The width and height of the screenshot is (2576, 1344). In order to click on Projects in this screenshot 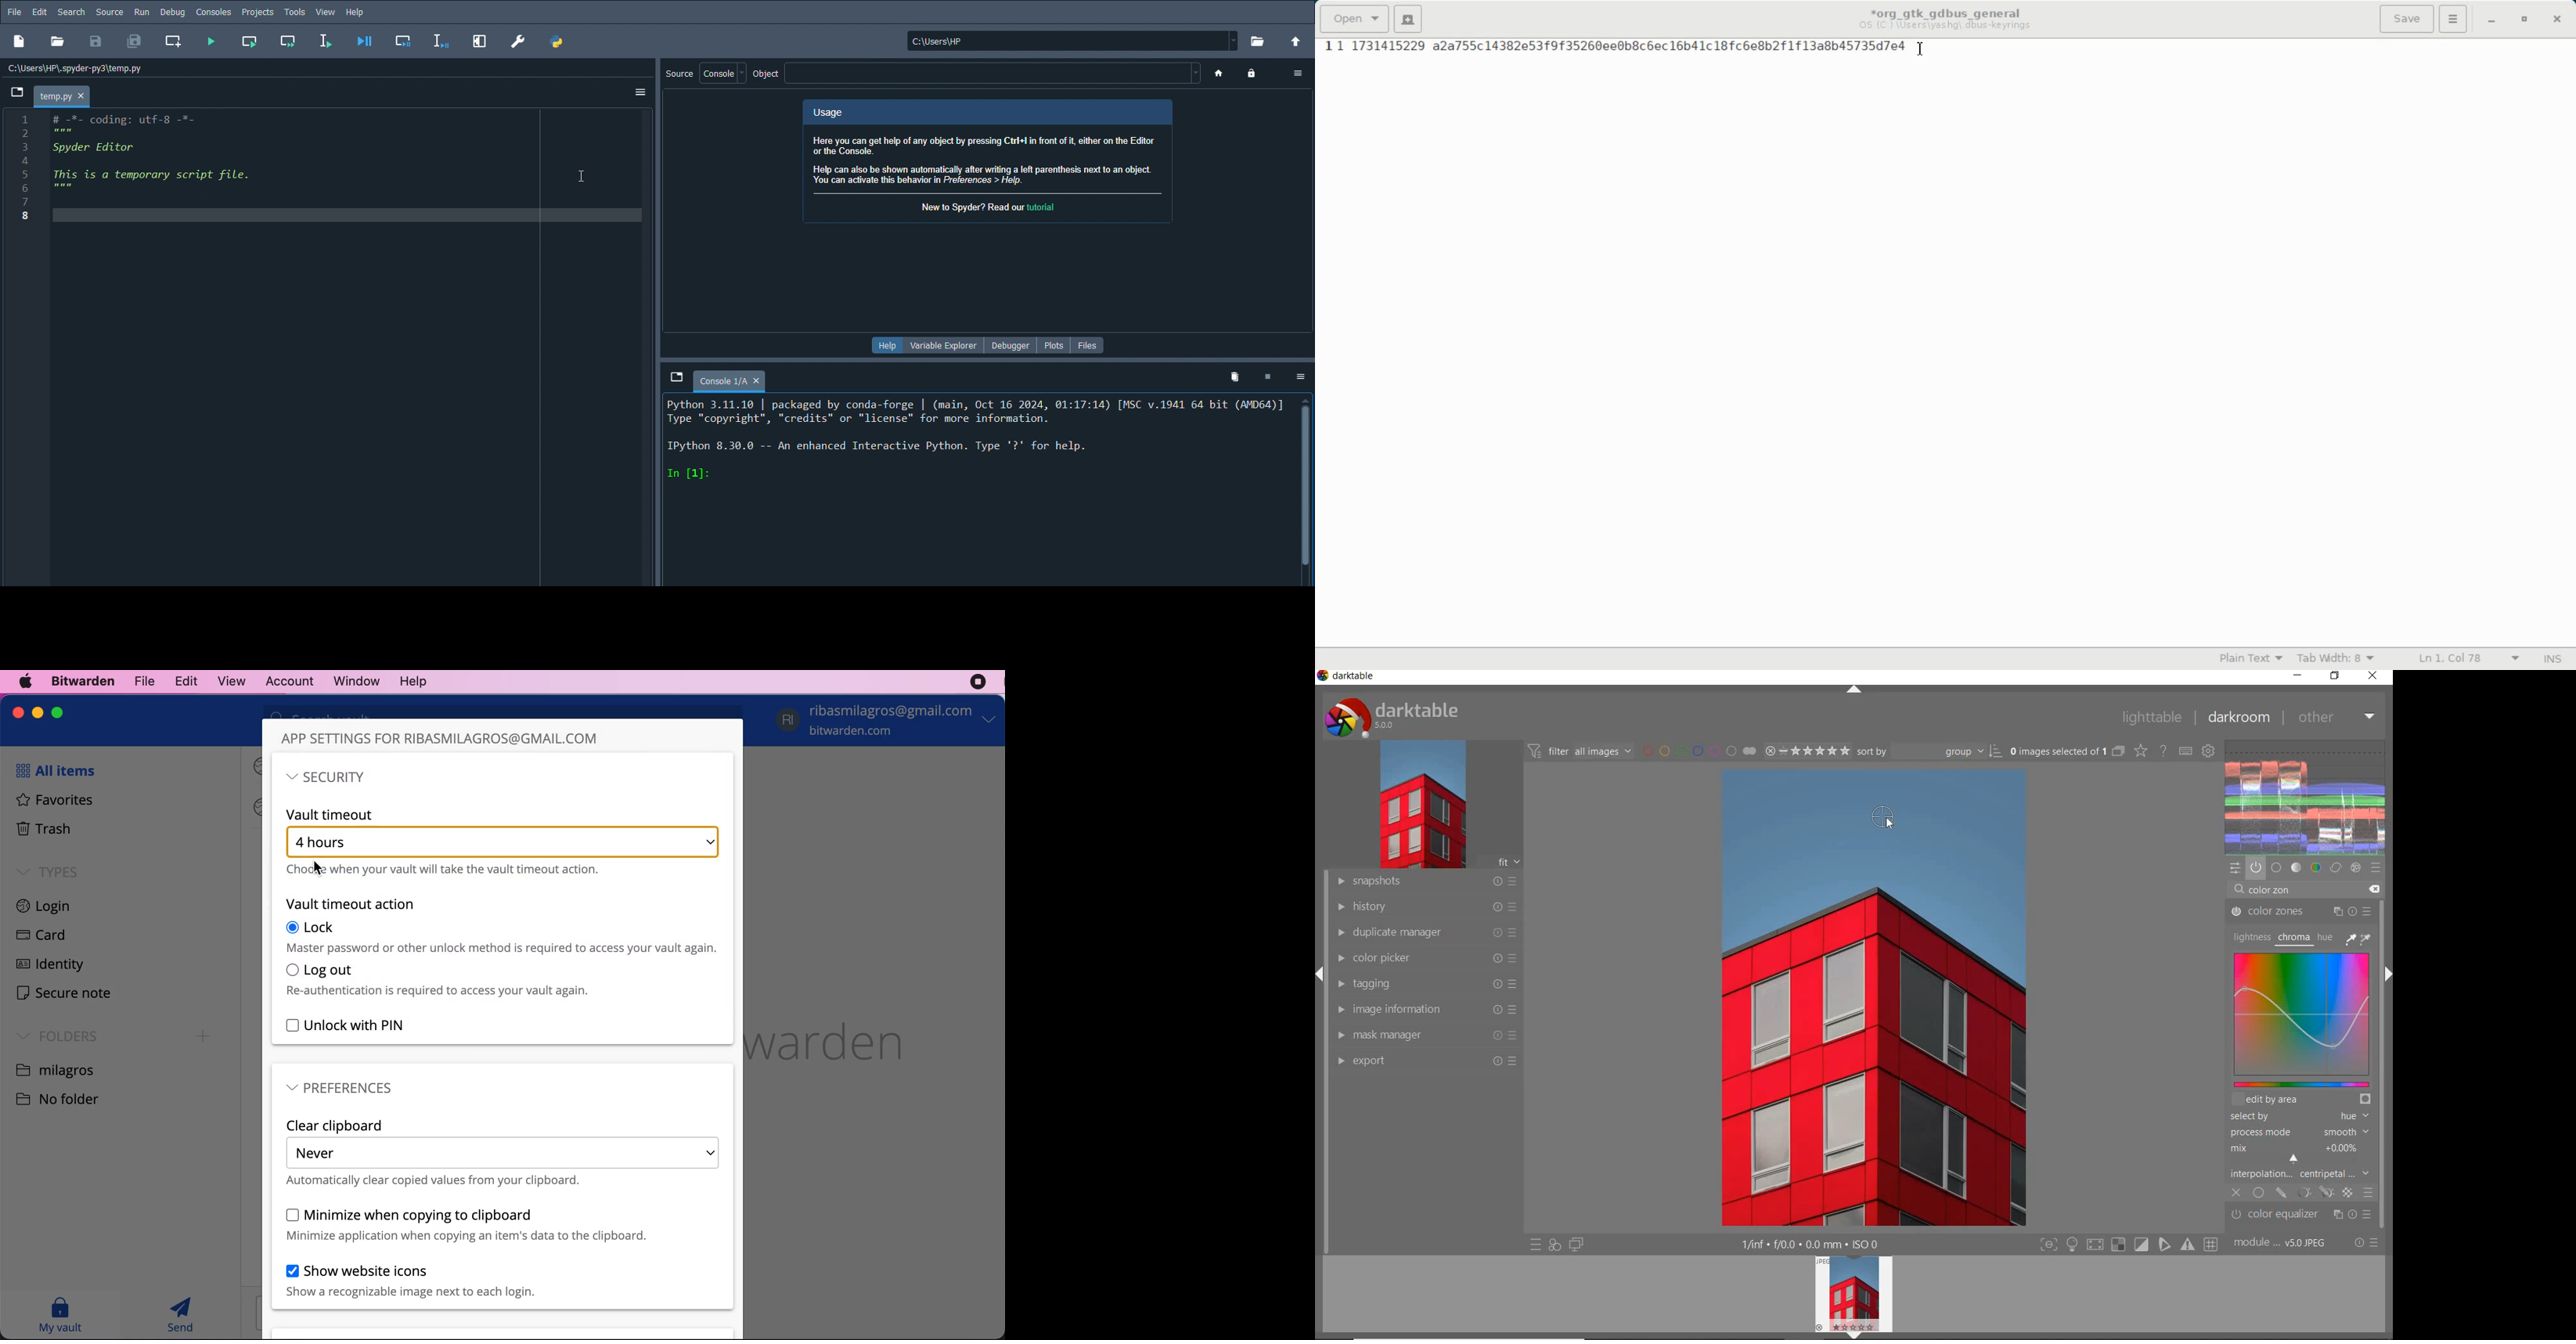, I will do `click(258, 12)`.